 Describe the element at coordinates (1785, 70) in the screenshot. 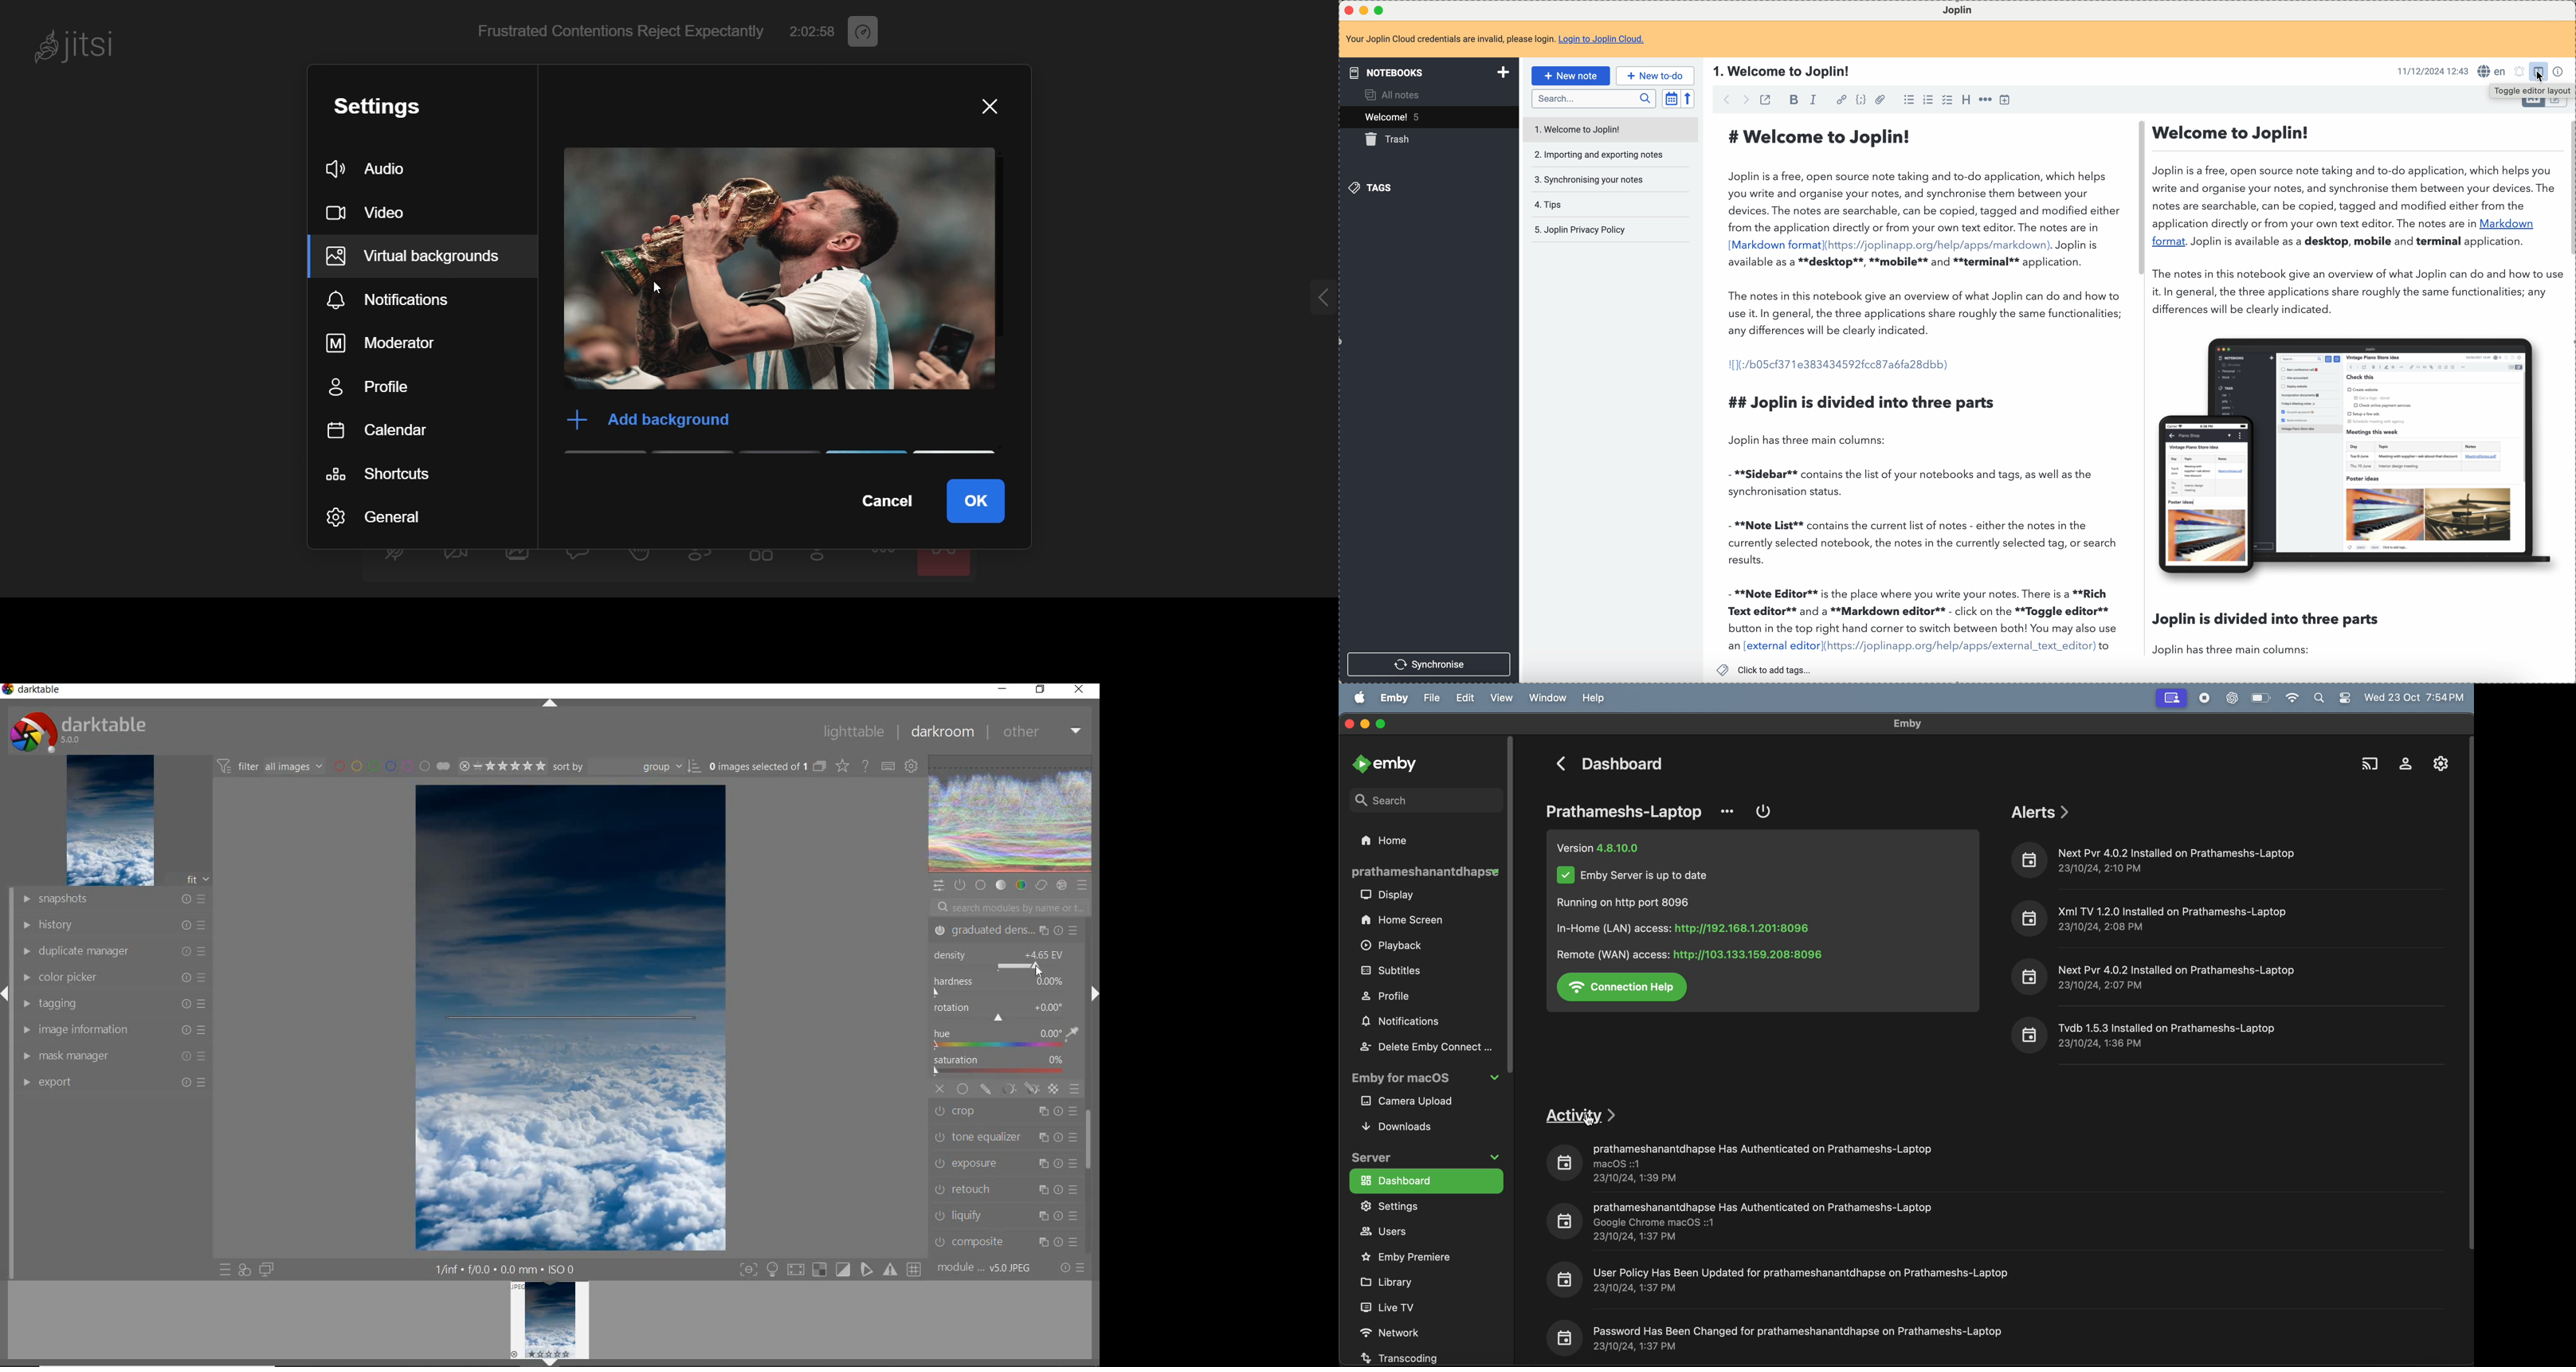

I see `1. Welcome to Joplin!` at that location.